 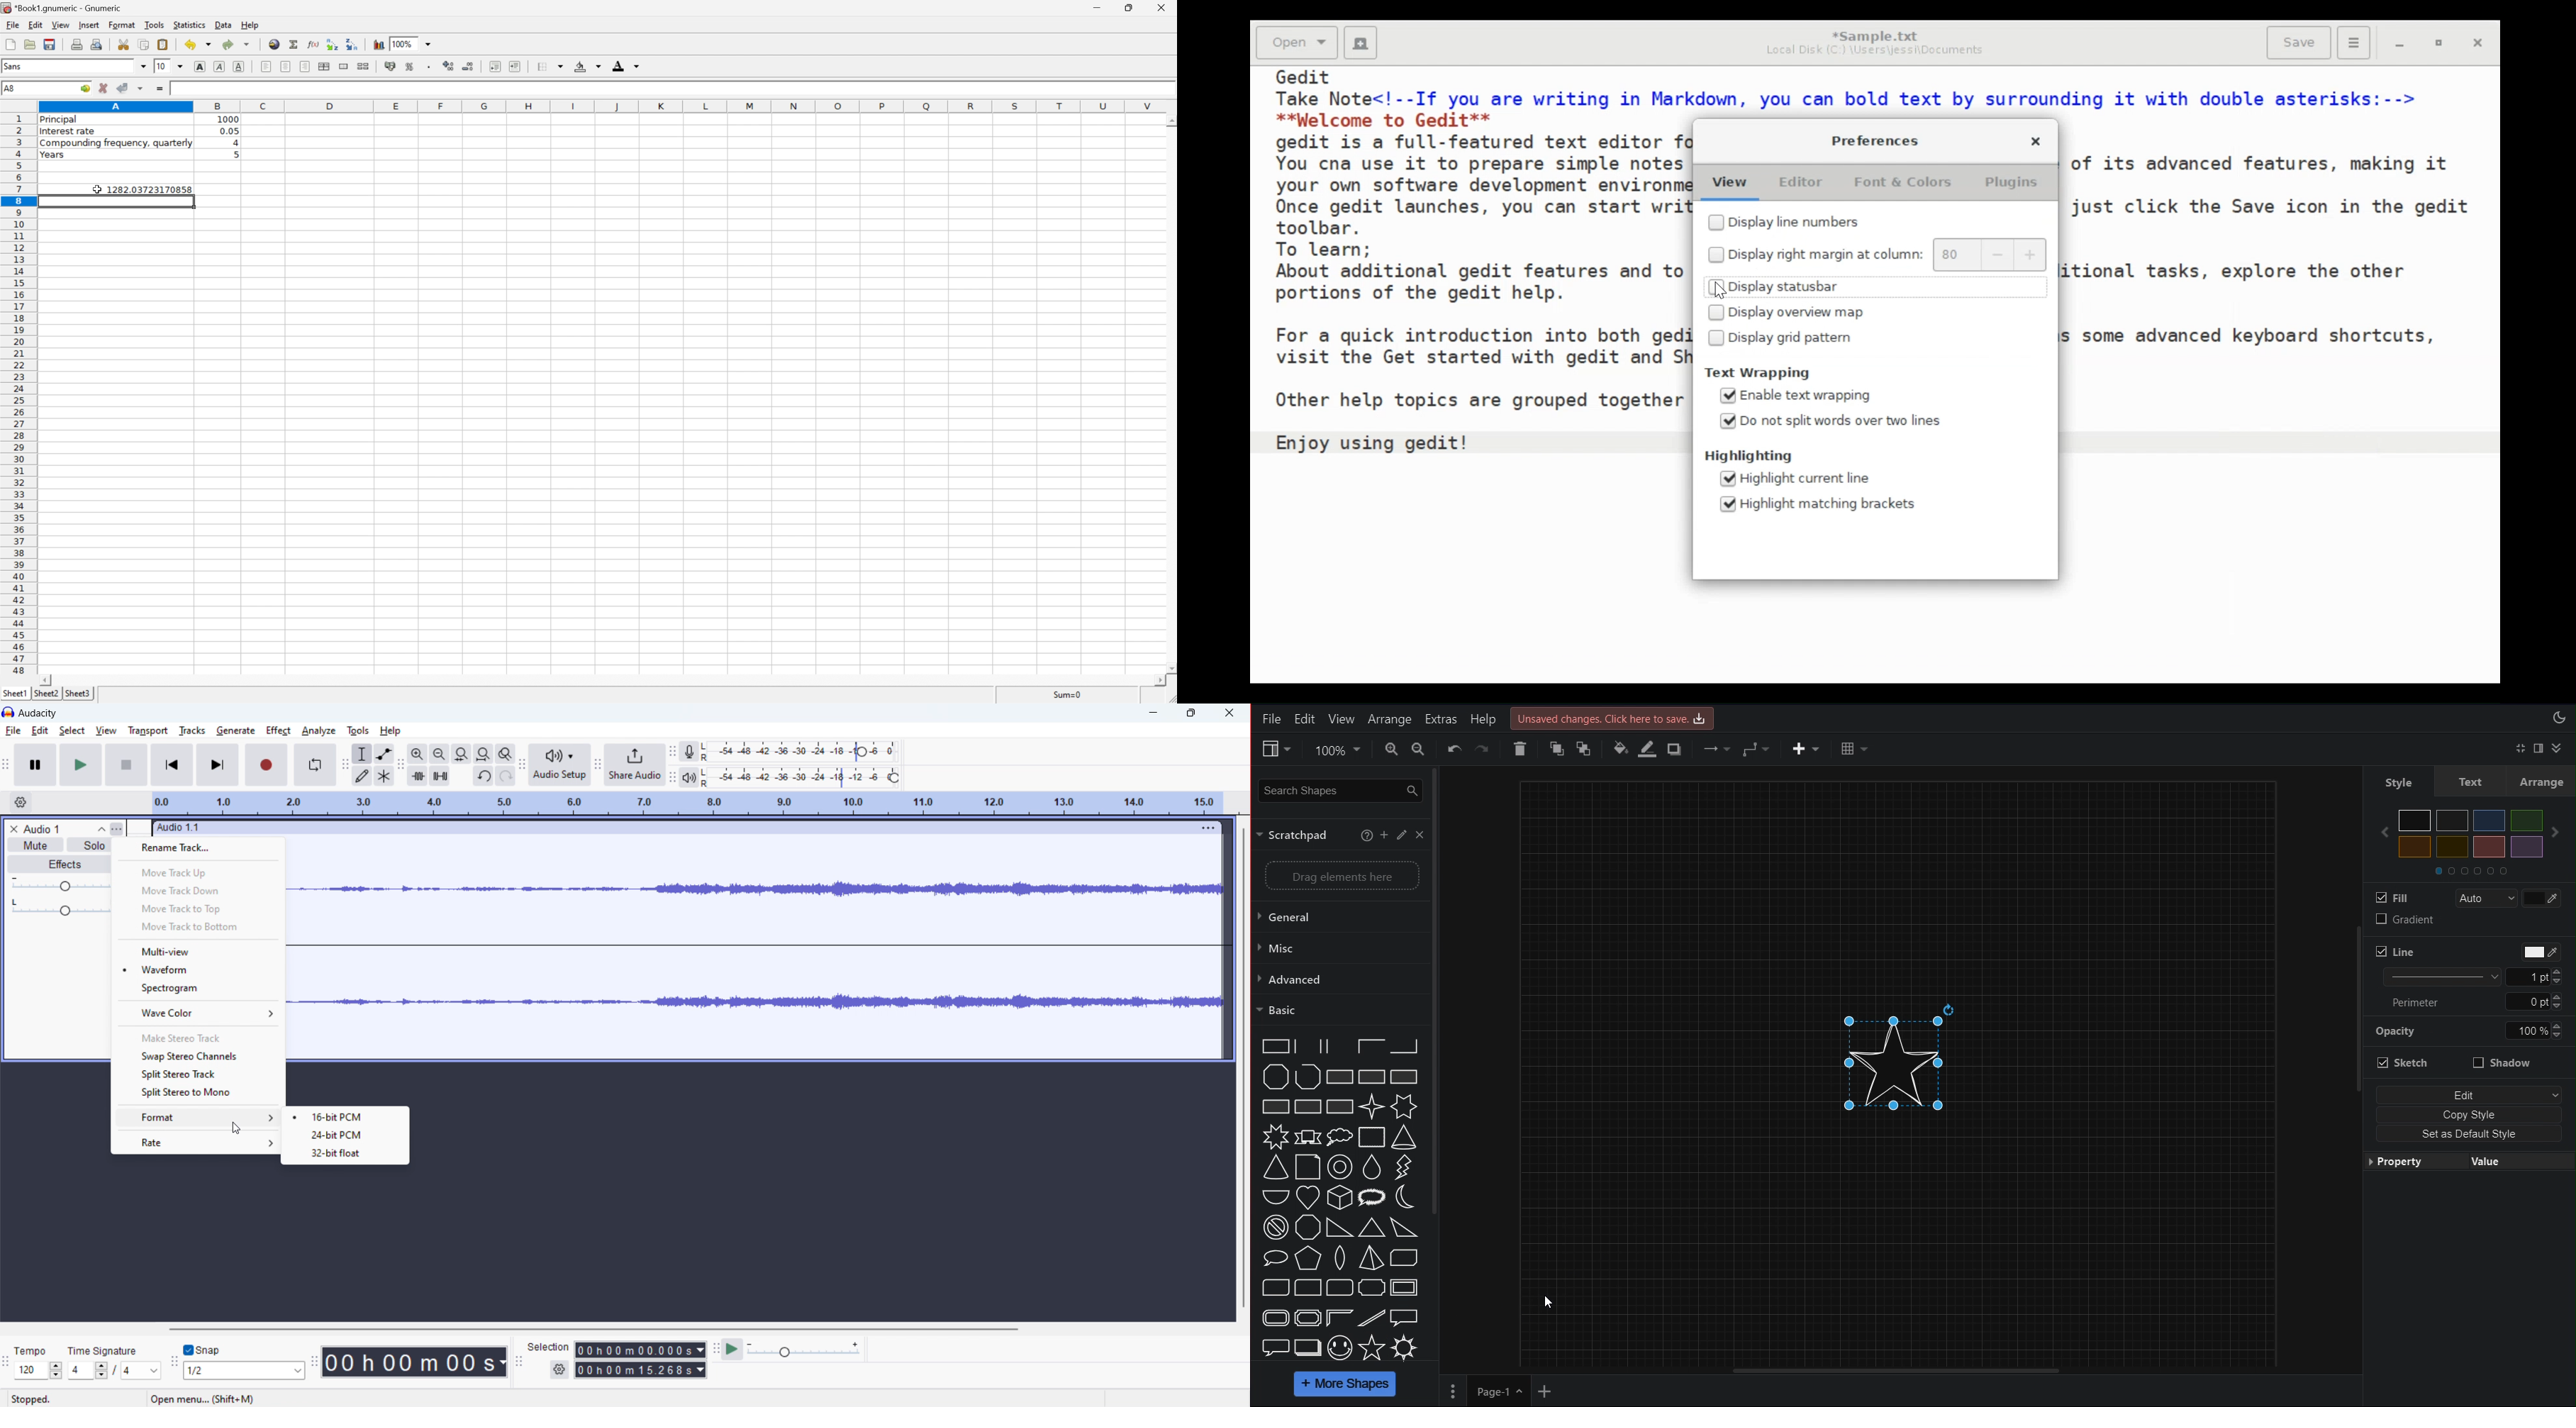 What do you see at coordinates (1153, 713) in the screenshot?
I see `minimize` at bounding box center [1153, 713].